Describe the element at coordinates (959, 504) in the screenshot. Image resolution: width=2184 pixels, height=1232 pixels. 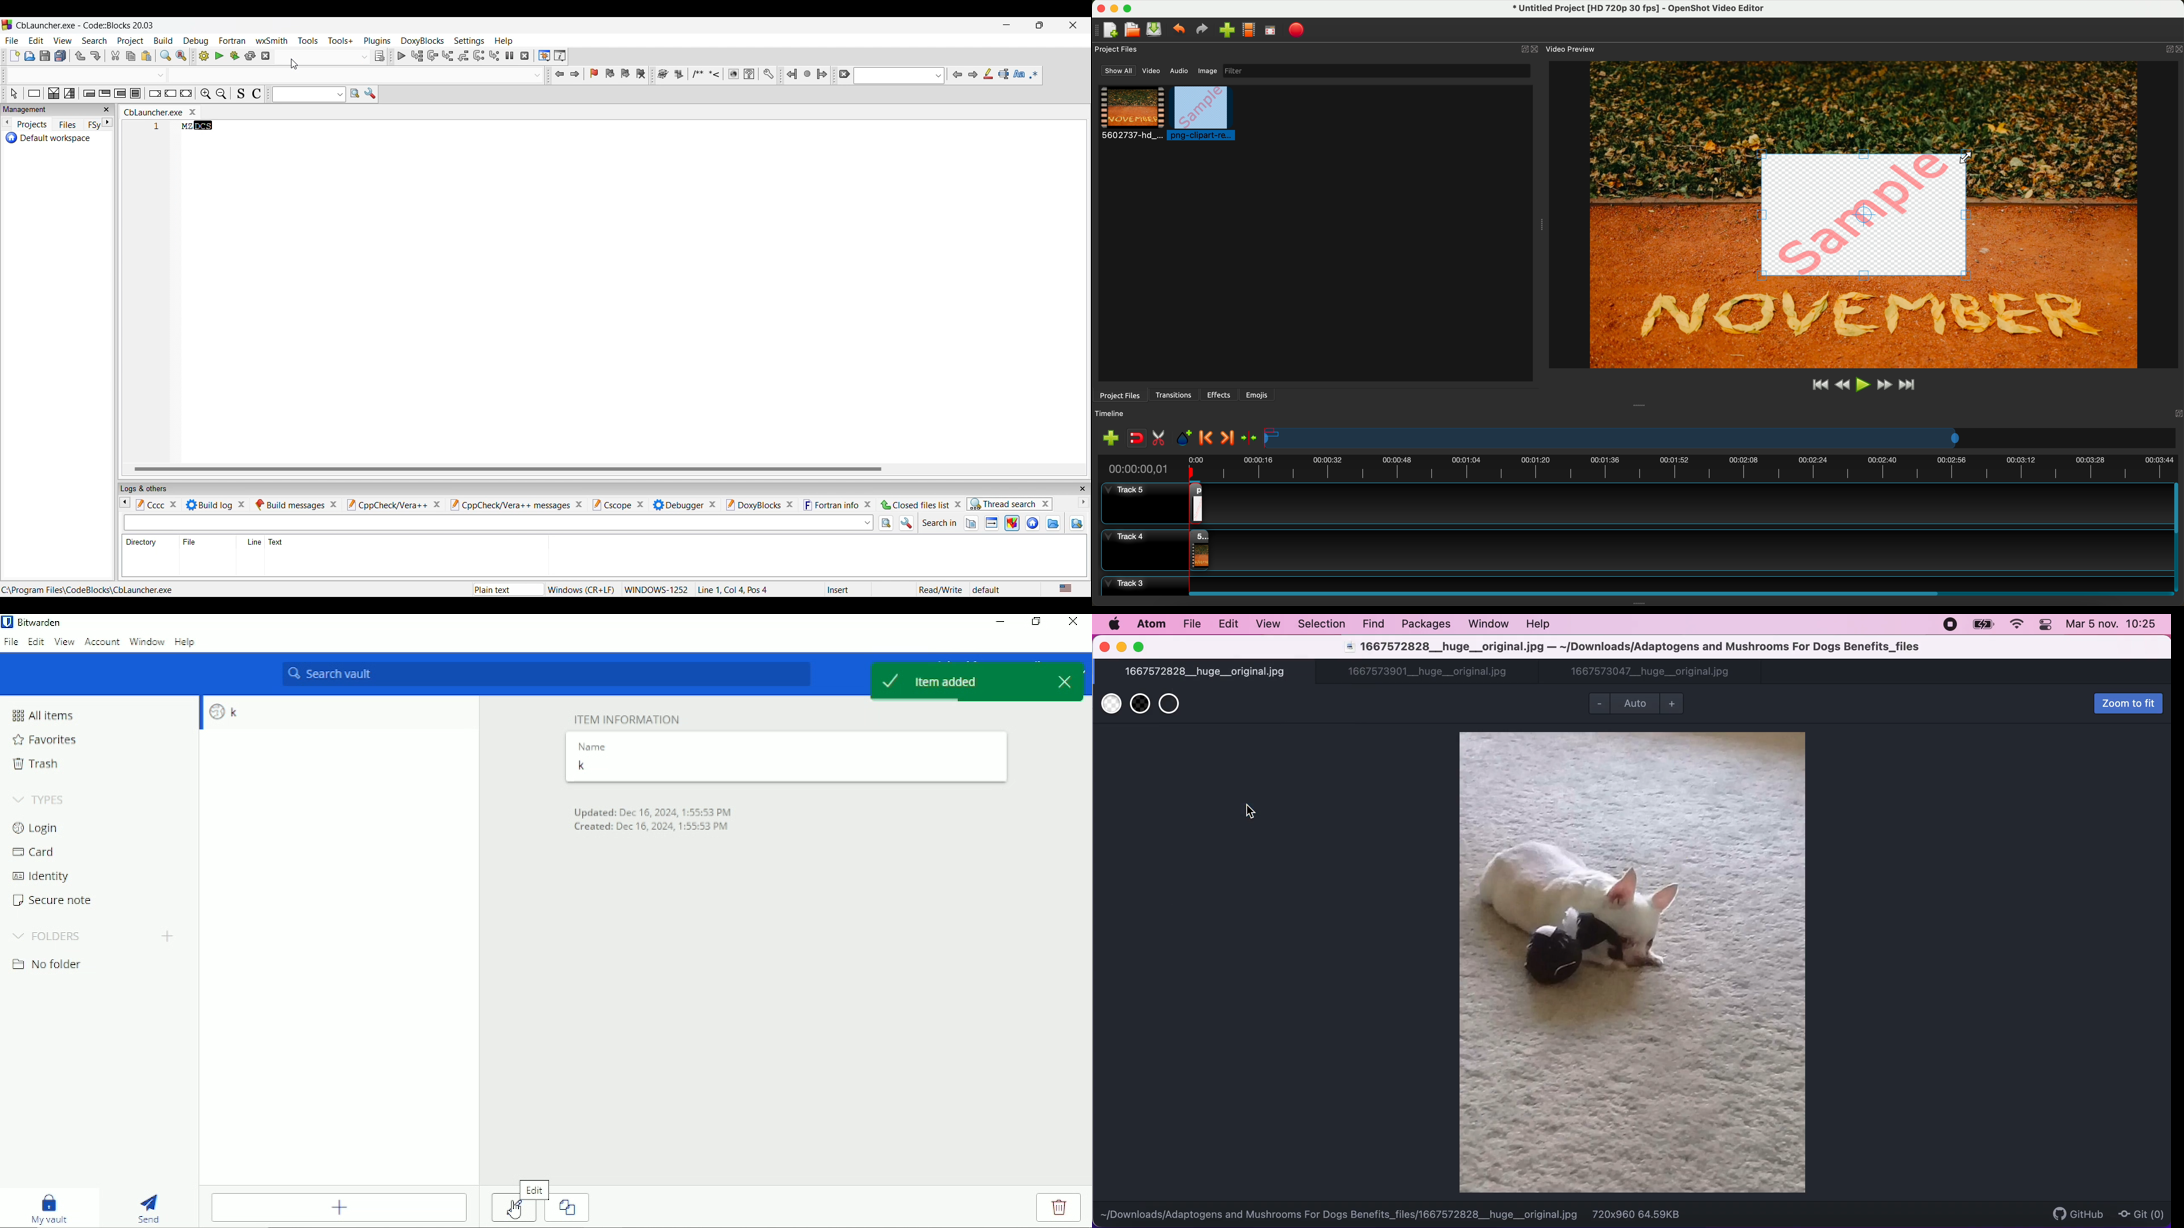
I see `Close closed files list` at that location.